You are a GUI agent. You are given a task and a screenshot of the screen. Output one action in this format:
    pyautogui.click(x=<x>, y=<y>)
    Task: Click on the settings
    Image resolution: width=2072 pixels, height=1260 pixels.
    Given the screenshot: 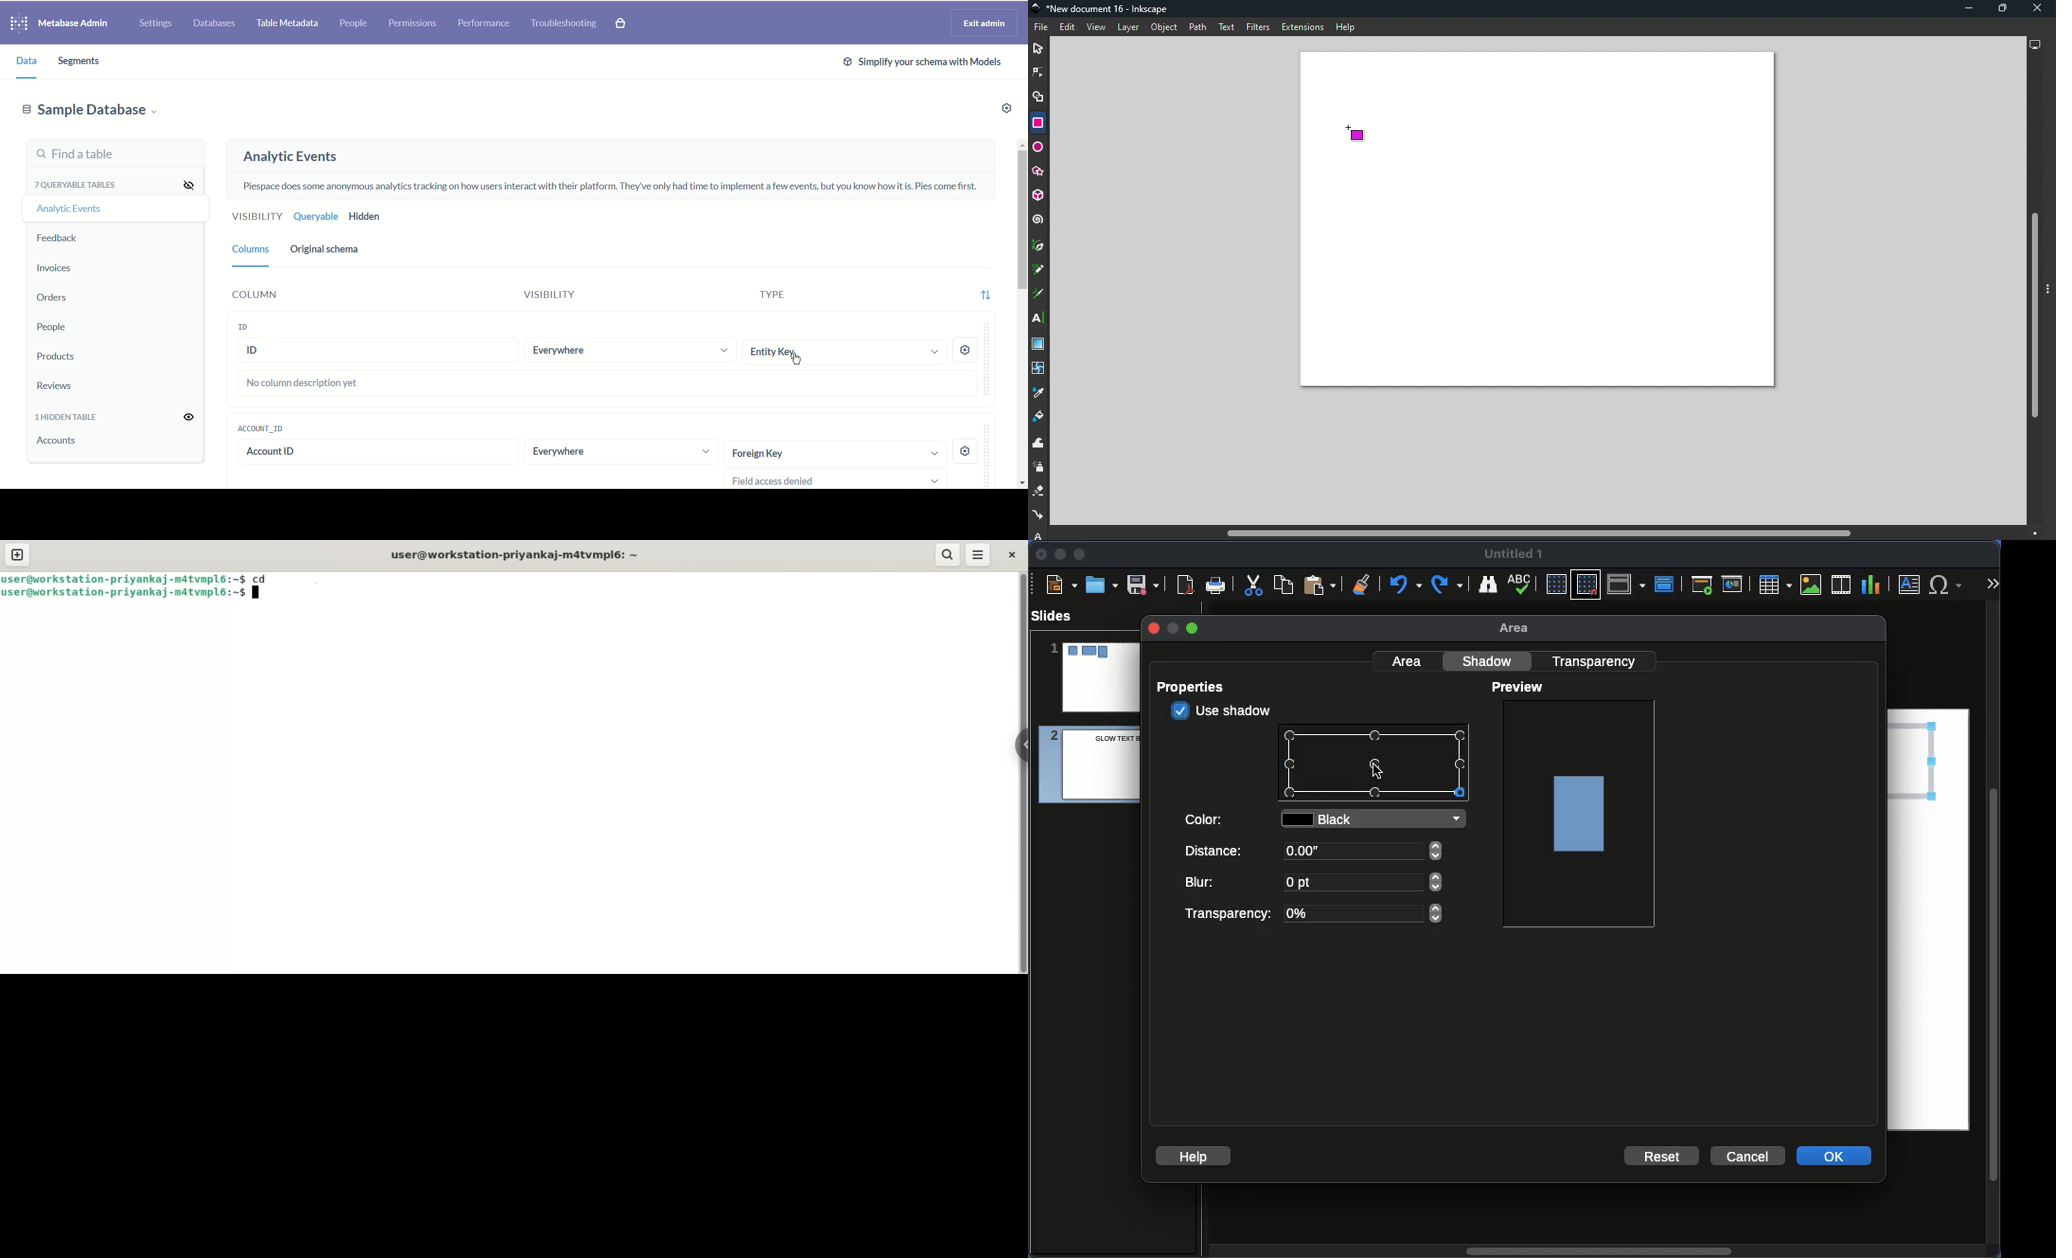 What is the action you would take?
    pyautogui.click(x=998, y=111)
    